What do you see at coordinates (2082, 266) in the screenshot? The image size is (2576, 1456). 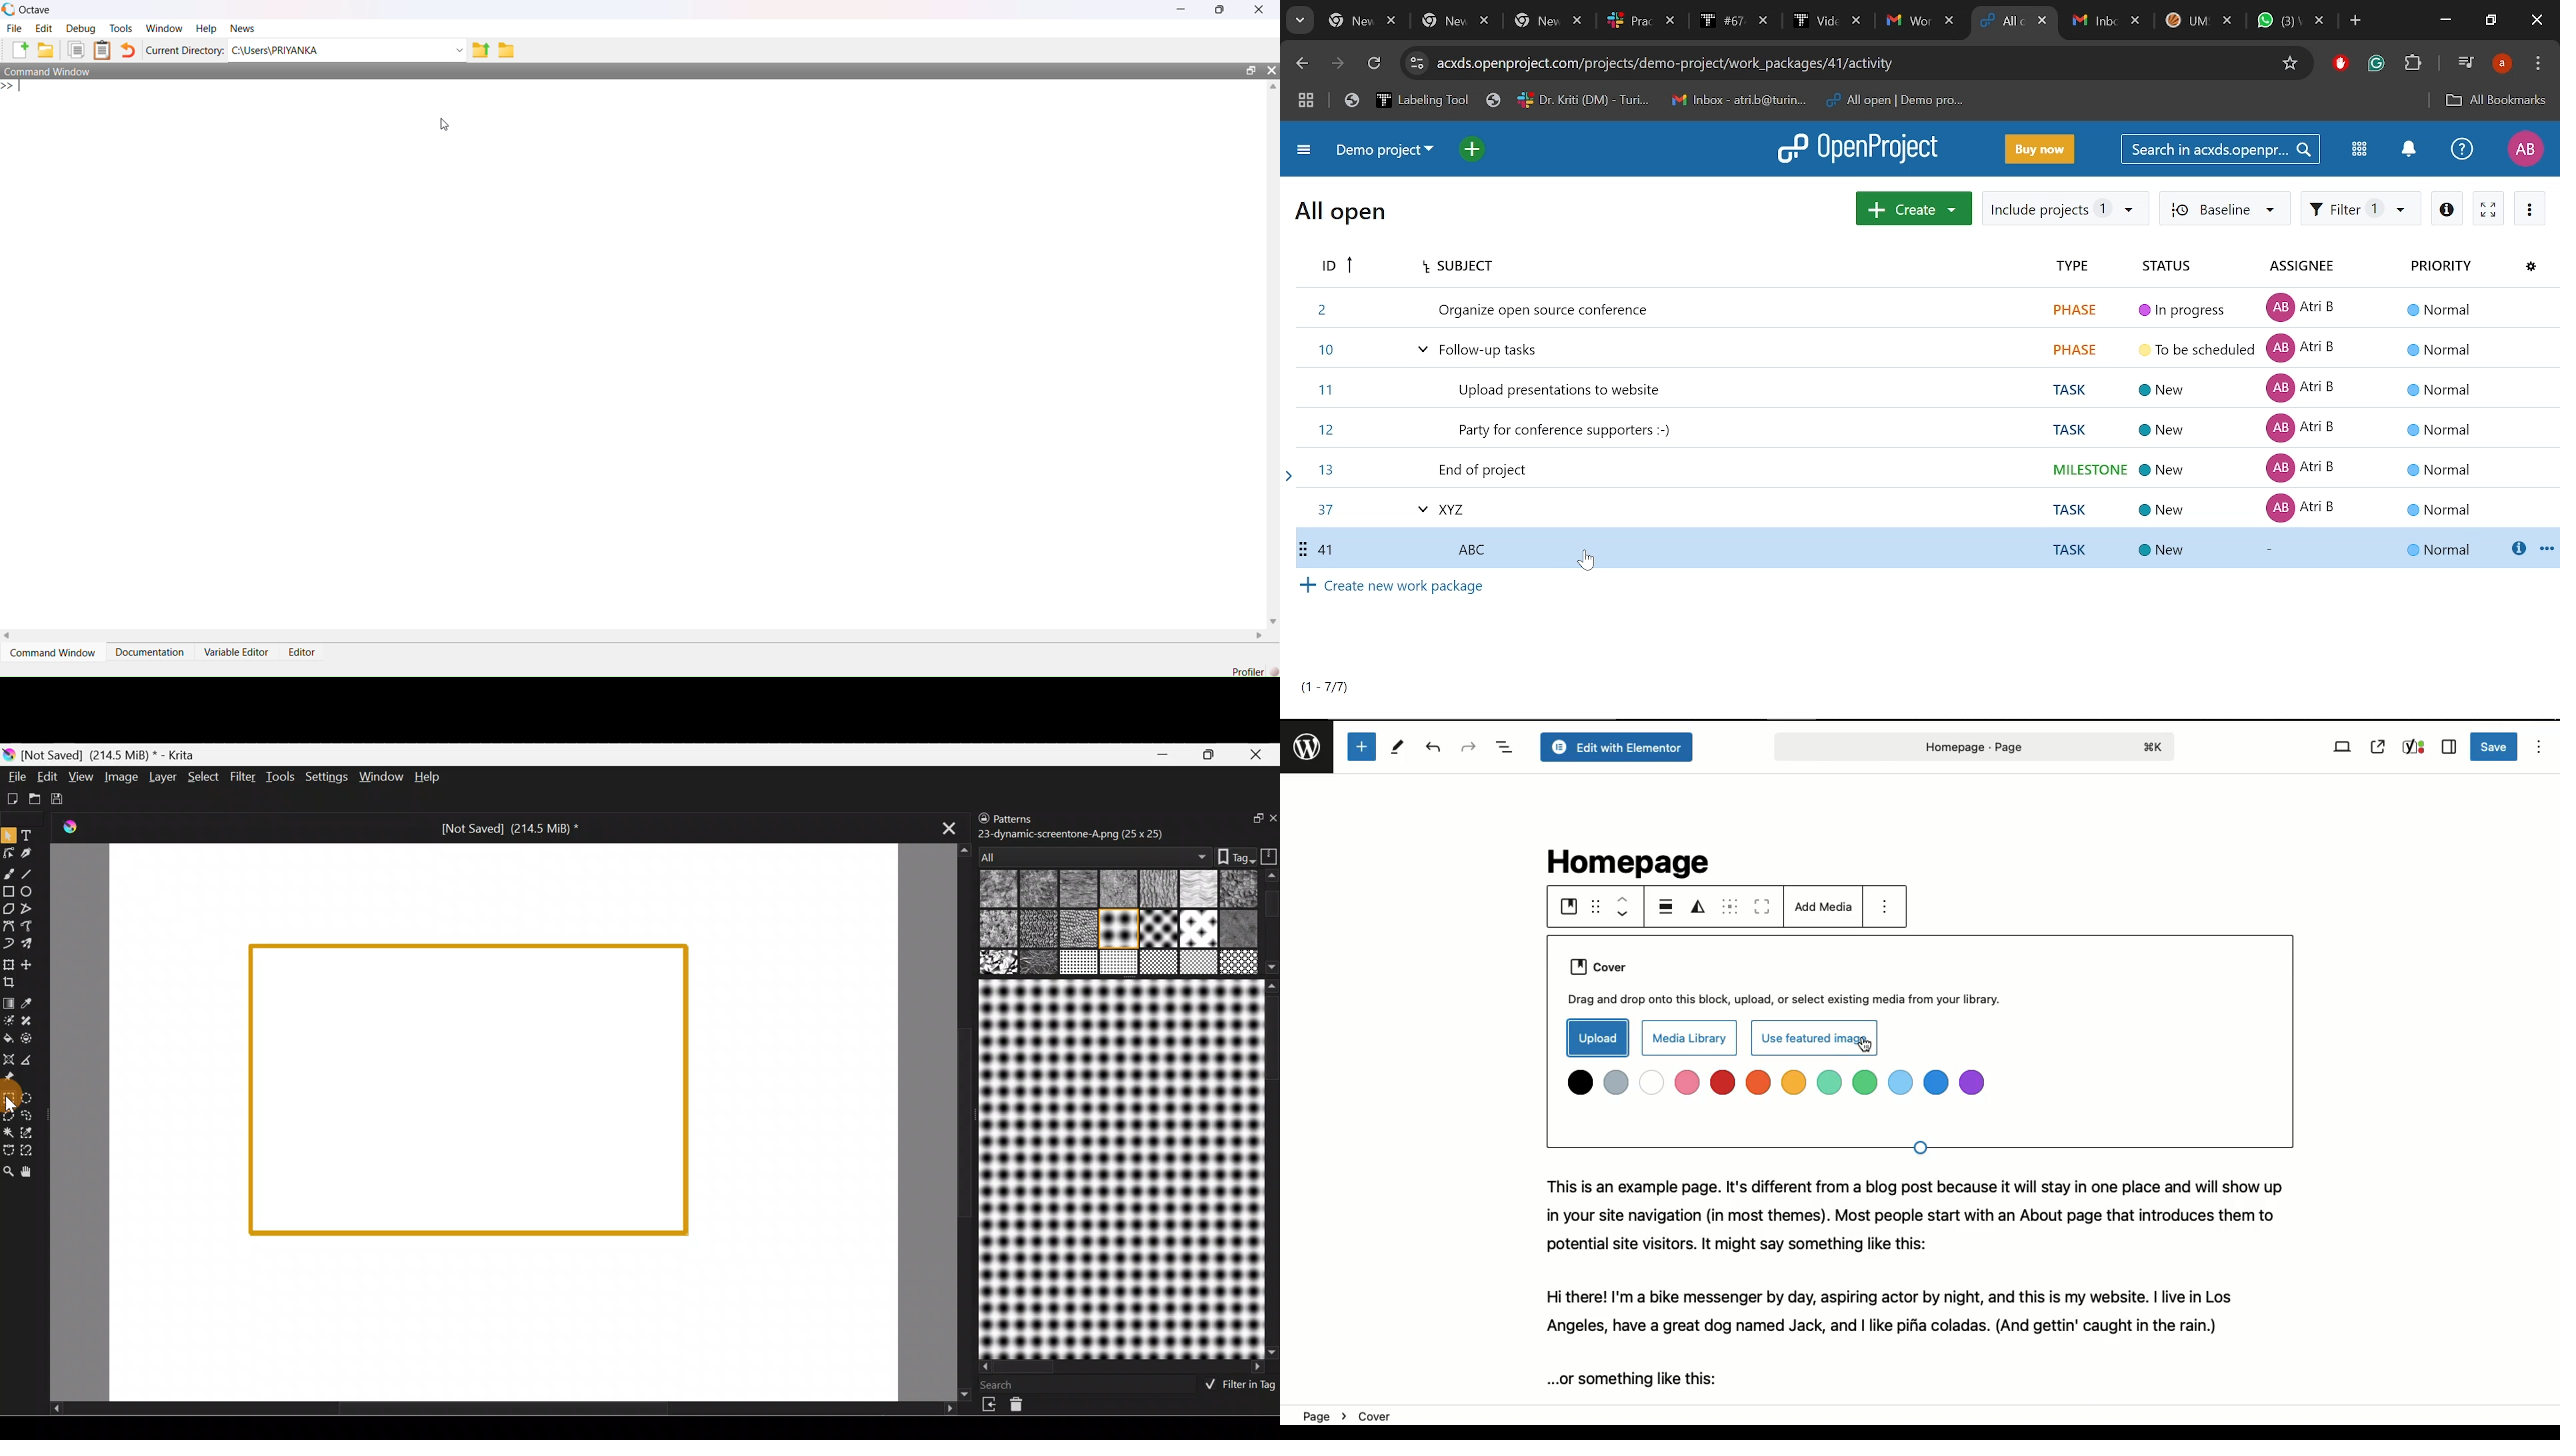 I see `Type` at bounding box center [2082, 266].